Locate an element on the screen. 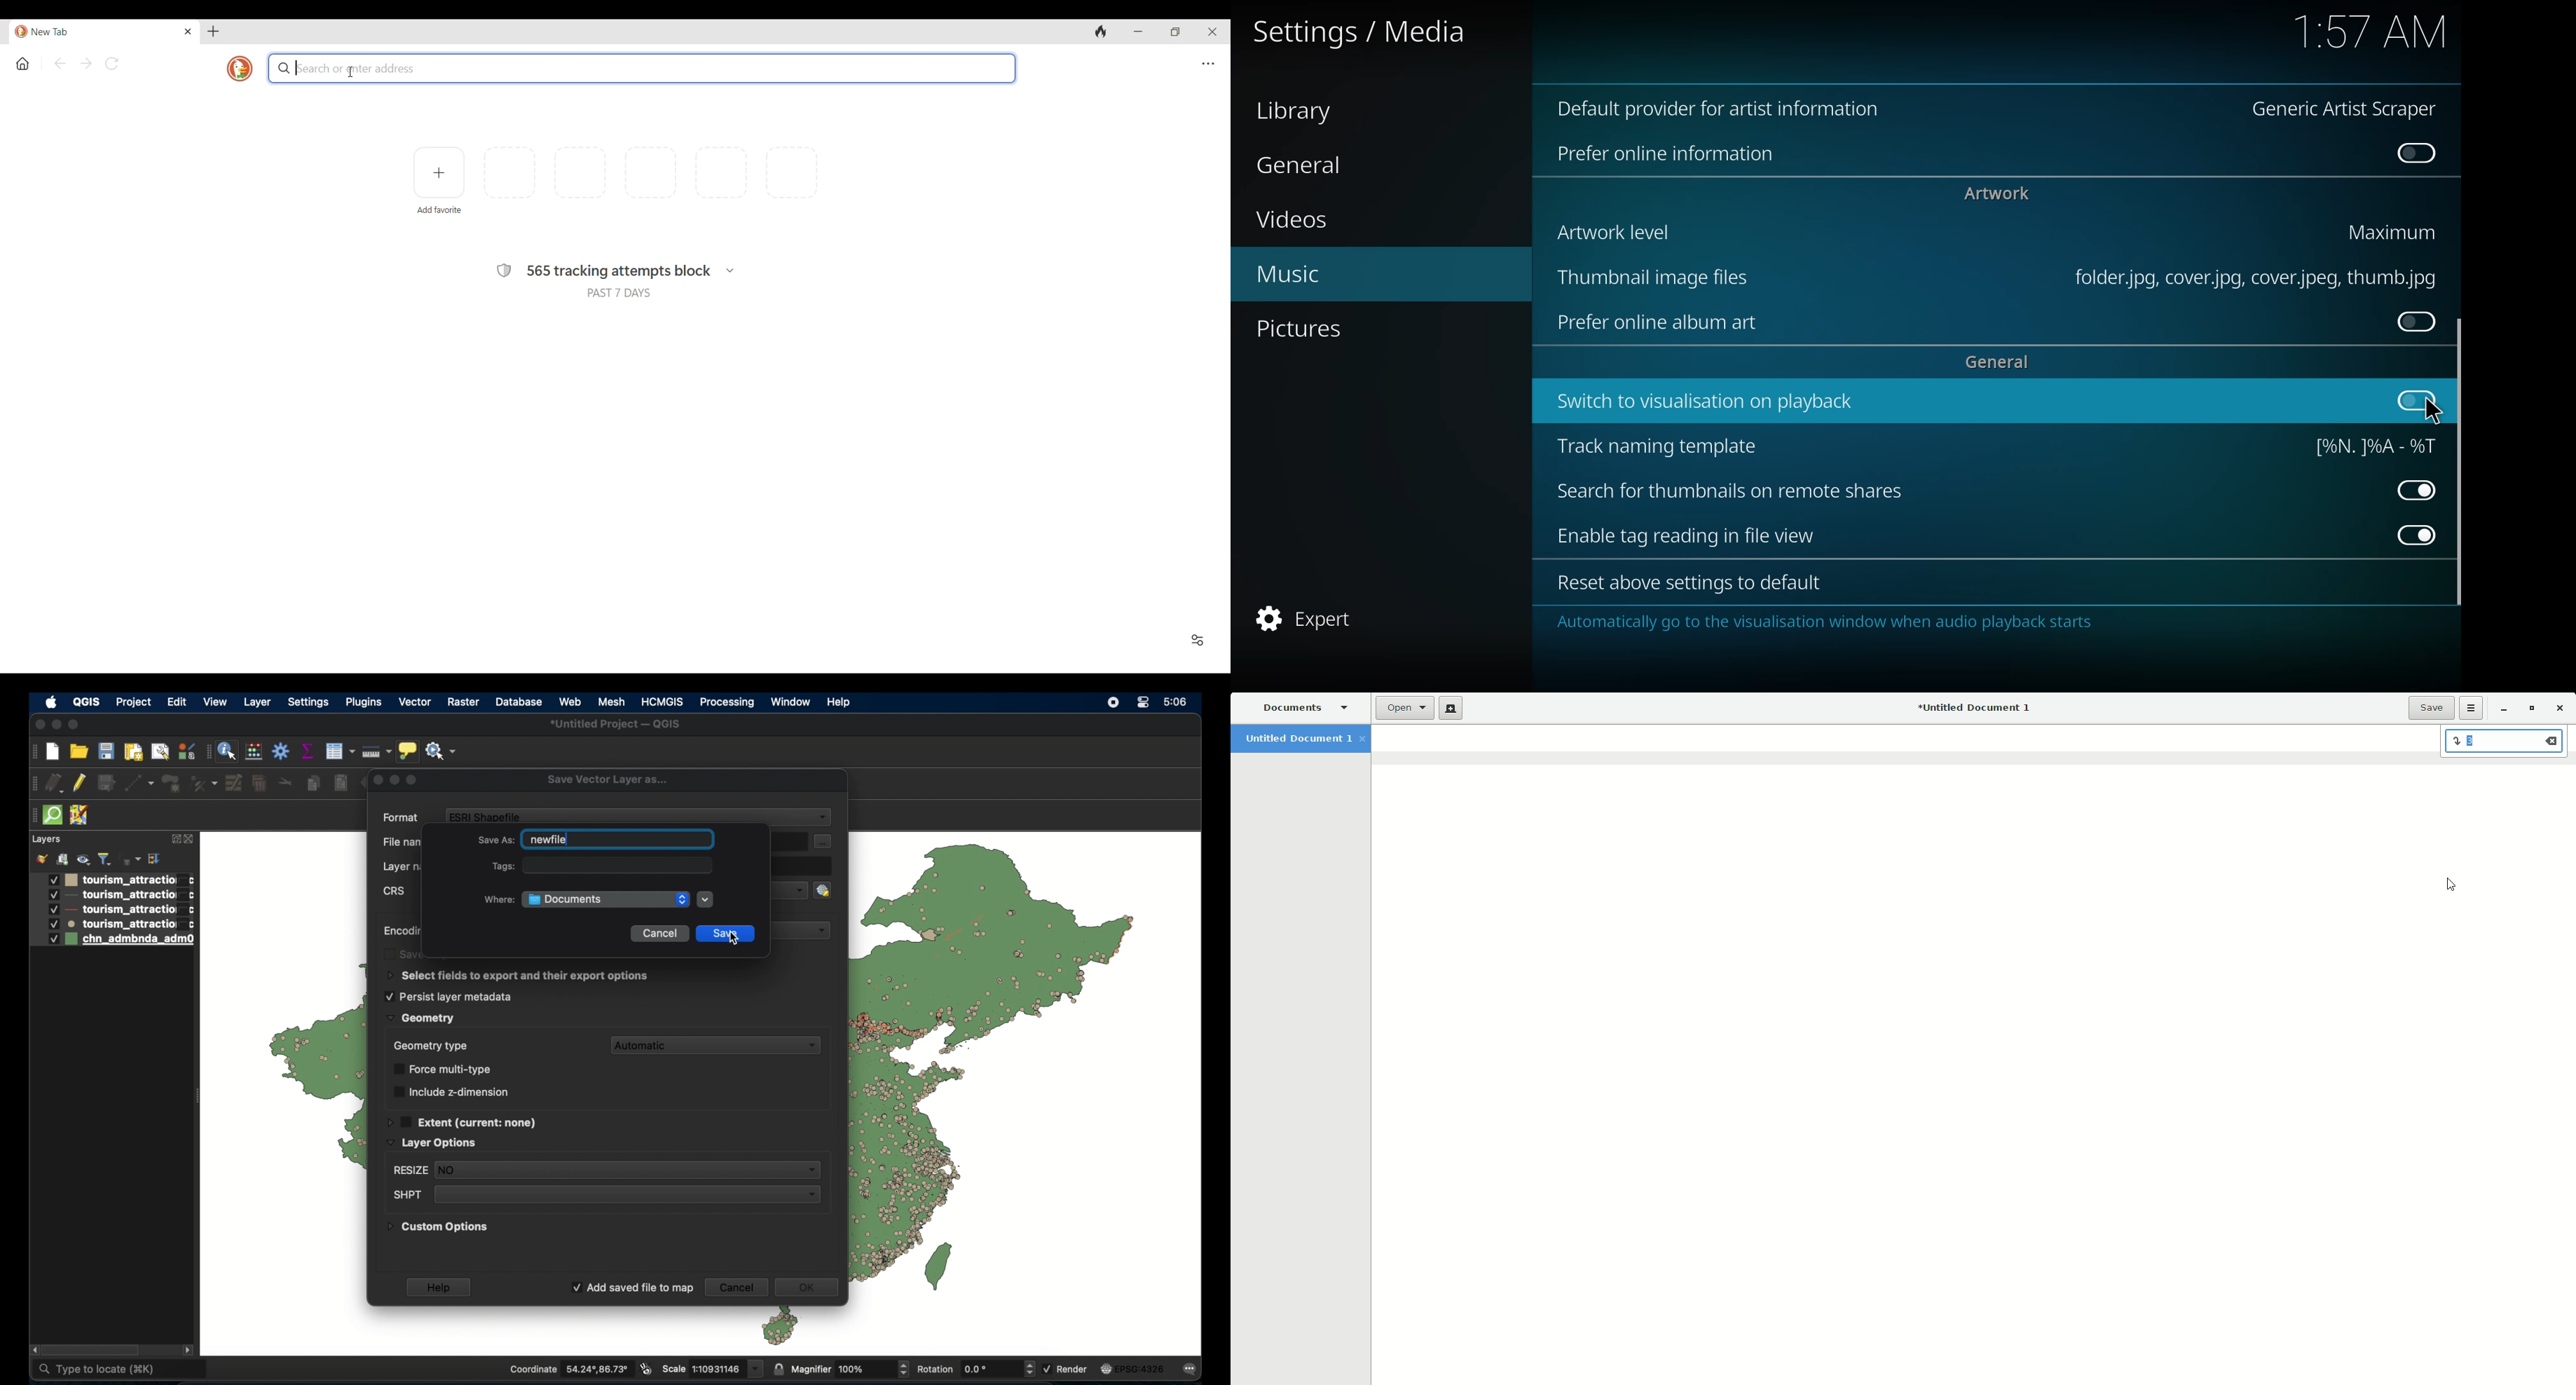  open layout manager is located at coordinates (161, 751).